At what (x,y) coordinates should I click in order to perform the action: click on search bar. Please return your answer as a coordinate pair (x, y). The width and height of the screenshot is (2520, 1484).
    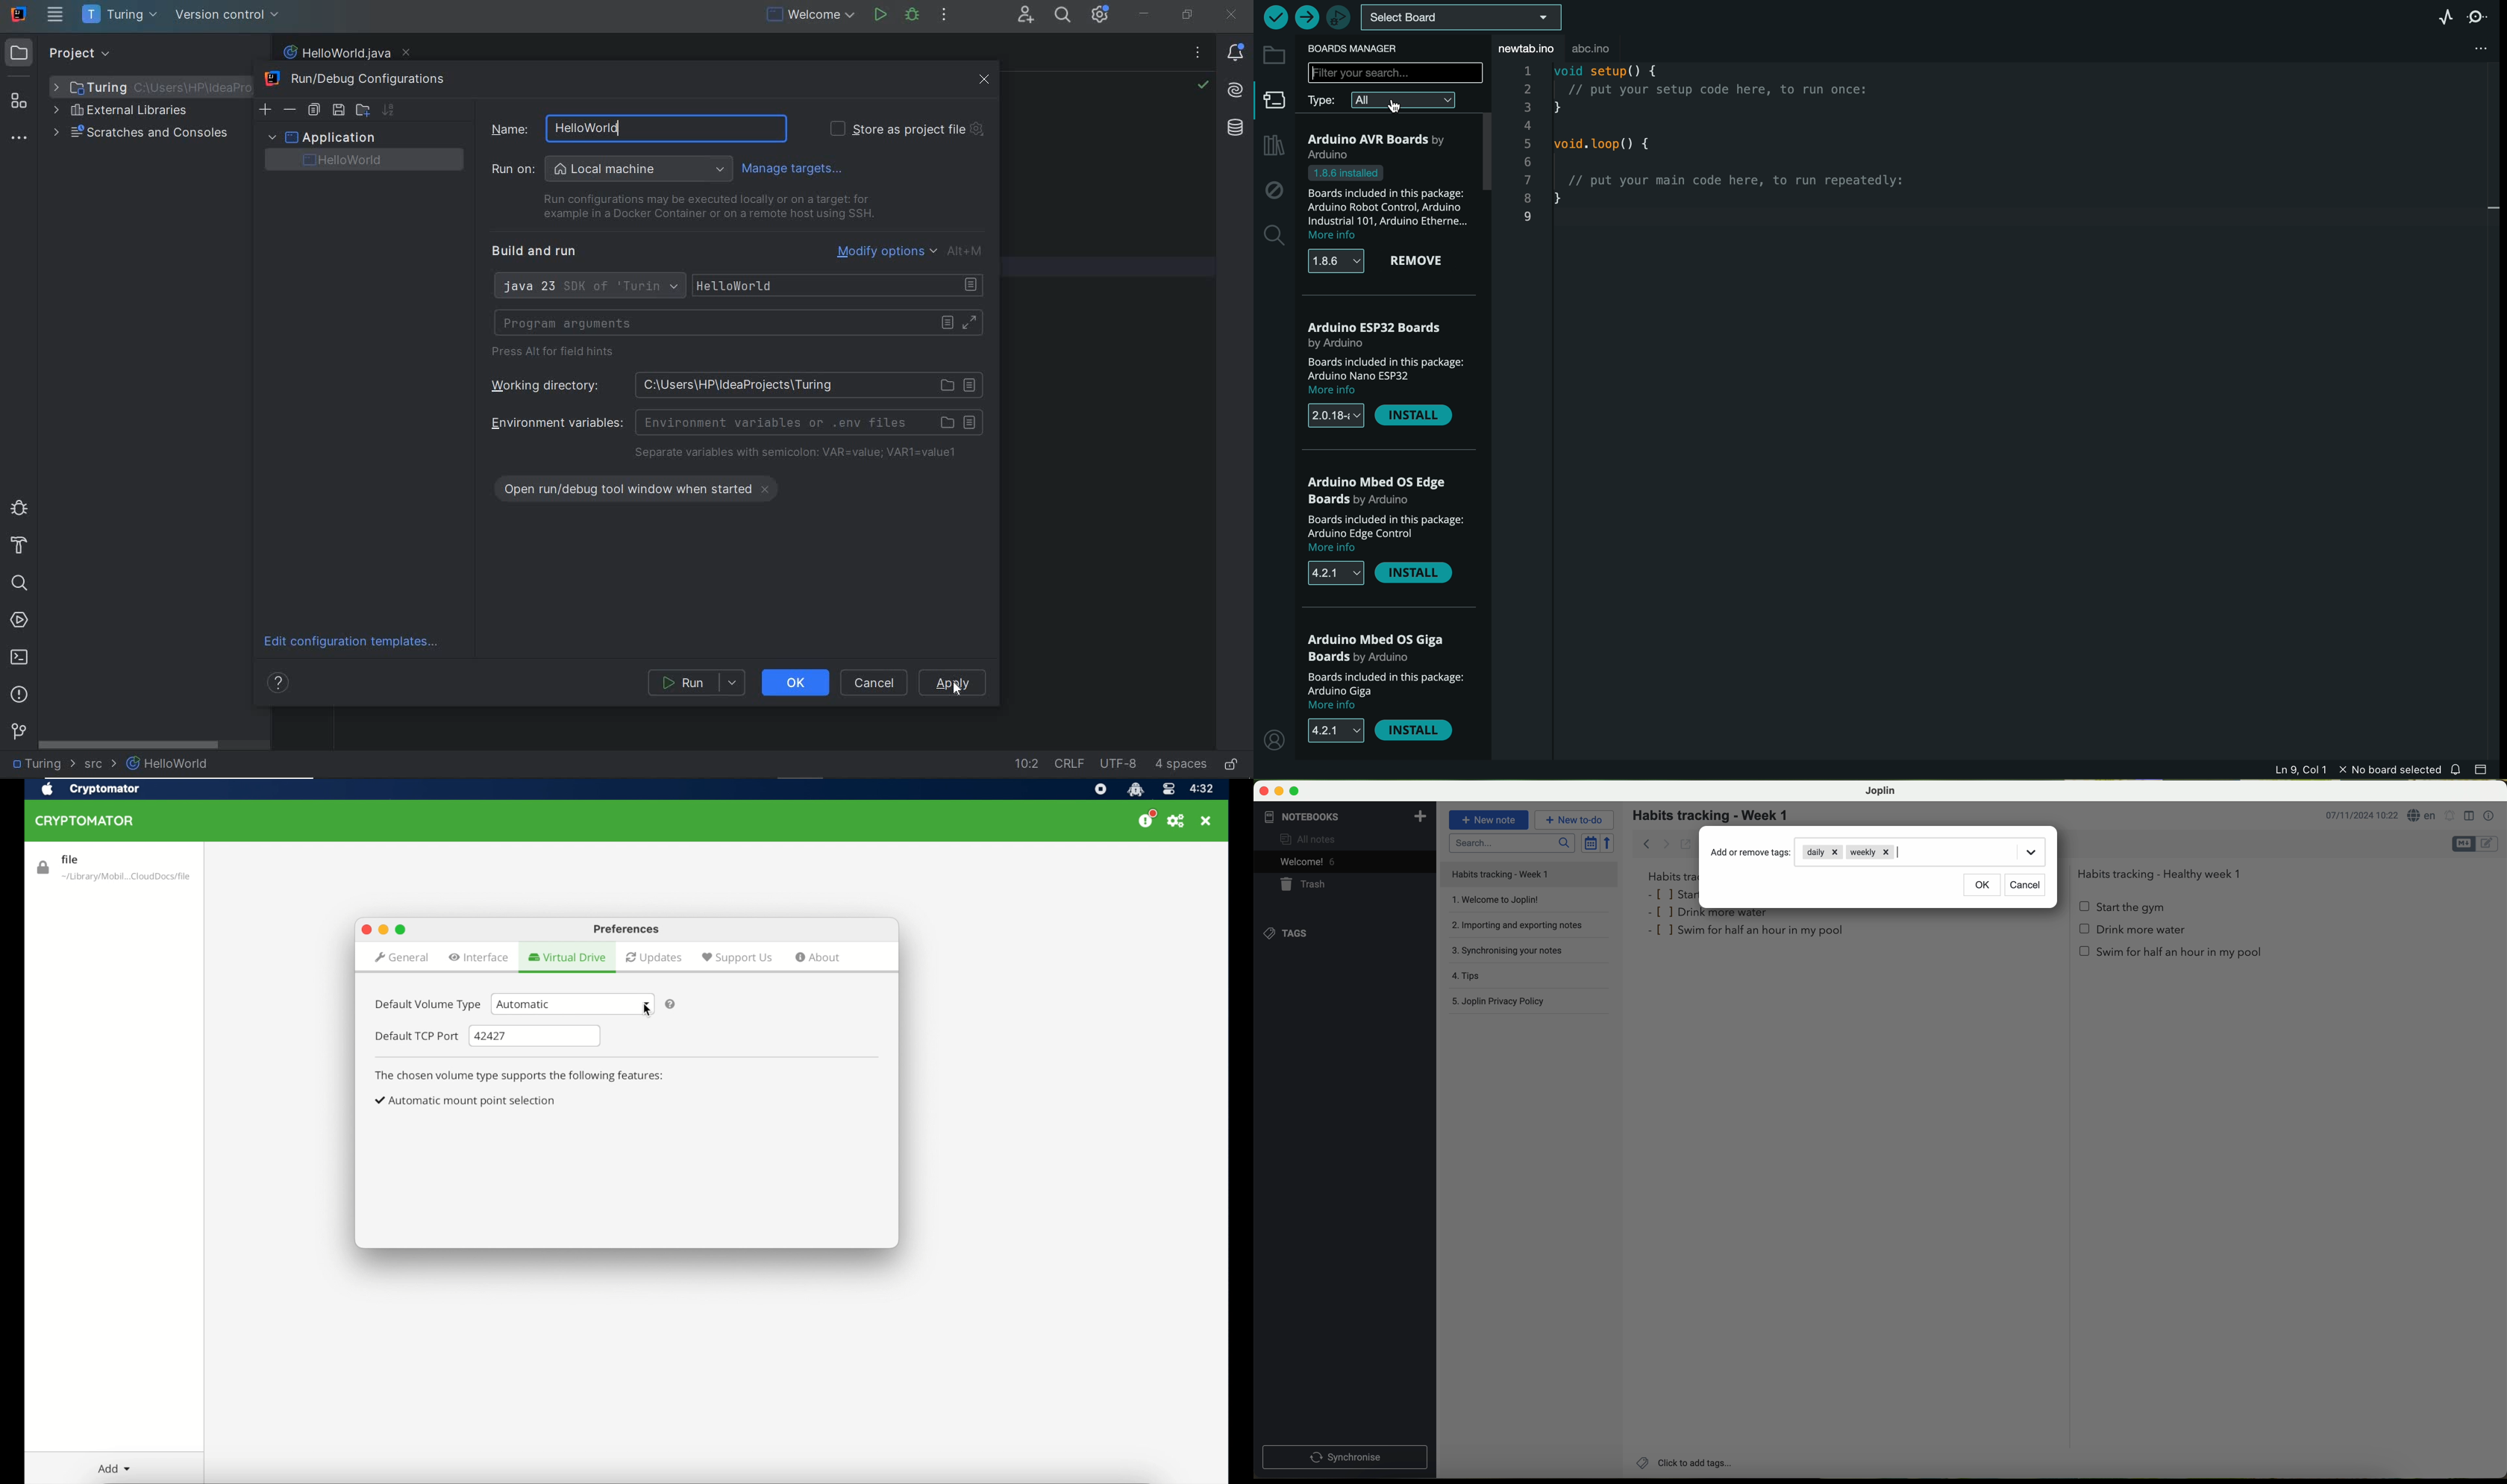
    Looking at the image, I should click on (1394, 72).